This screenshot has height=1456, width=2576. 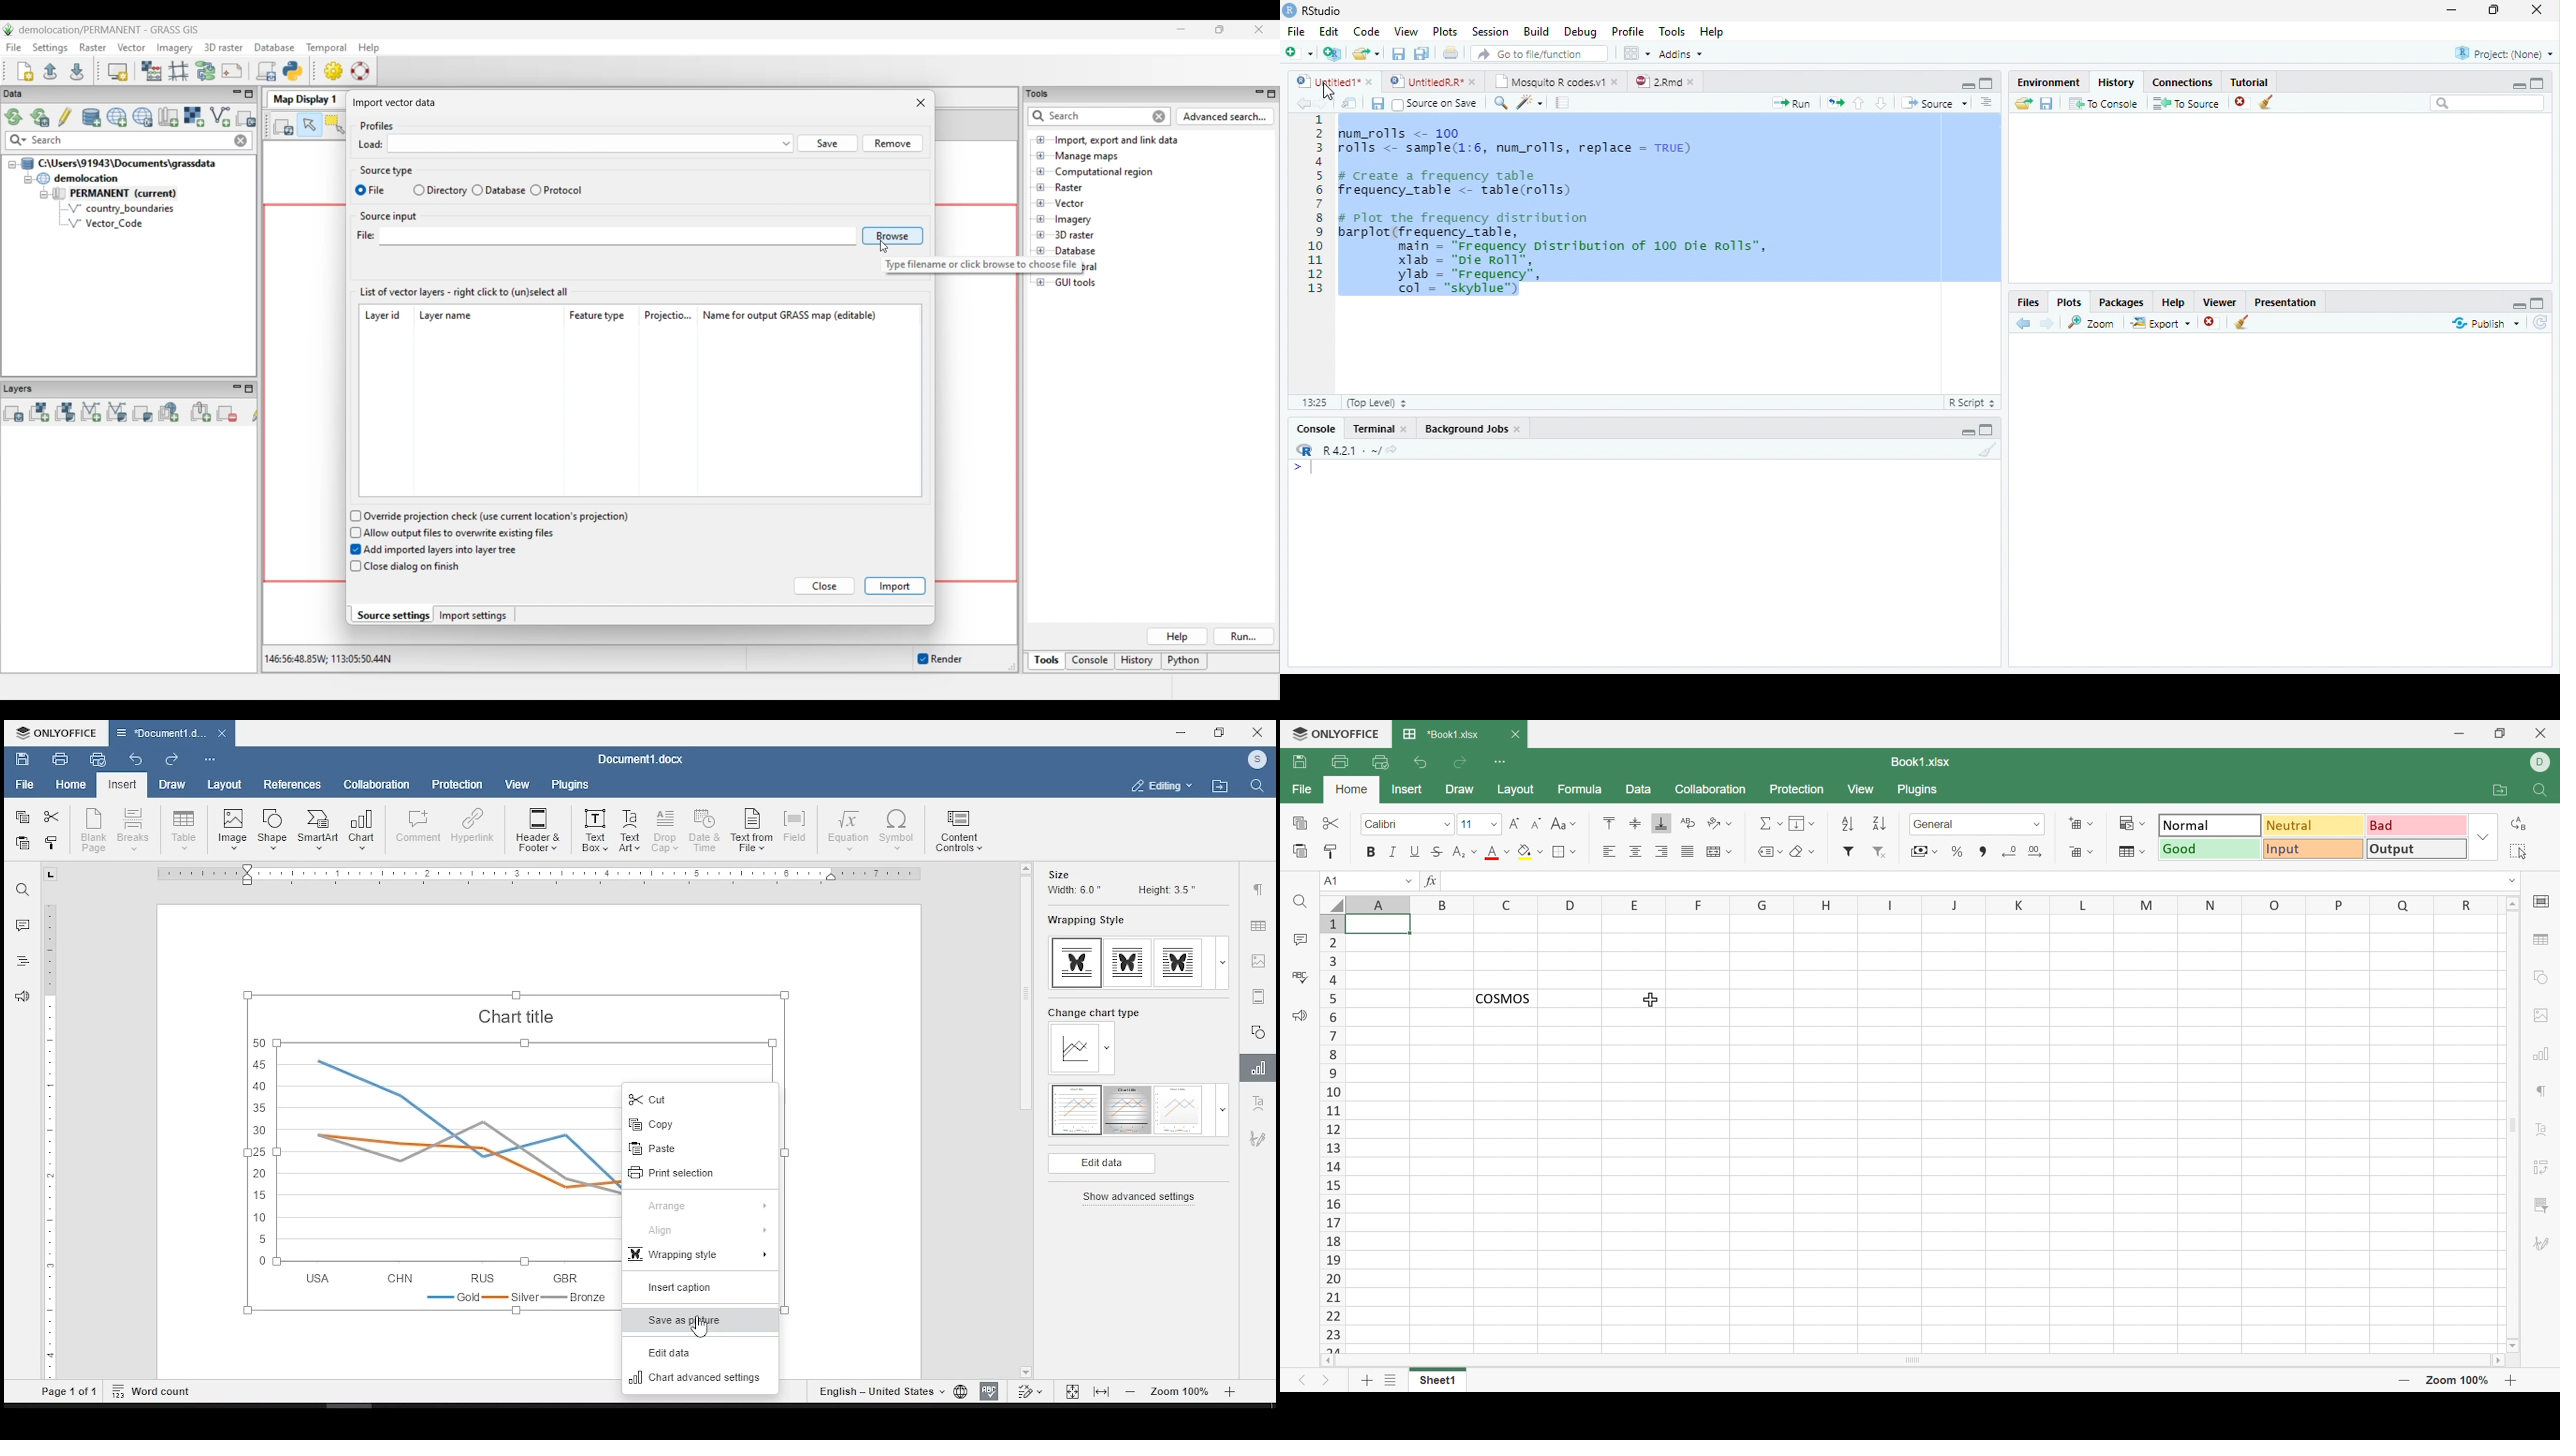 I want to click on Scroll up, so click(x=2513, y=903).